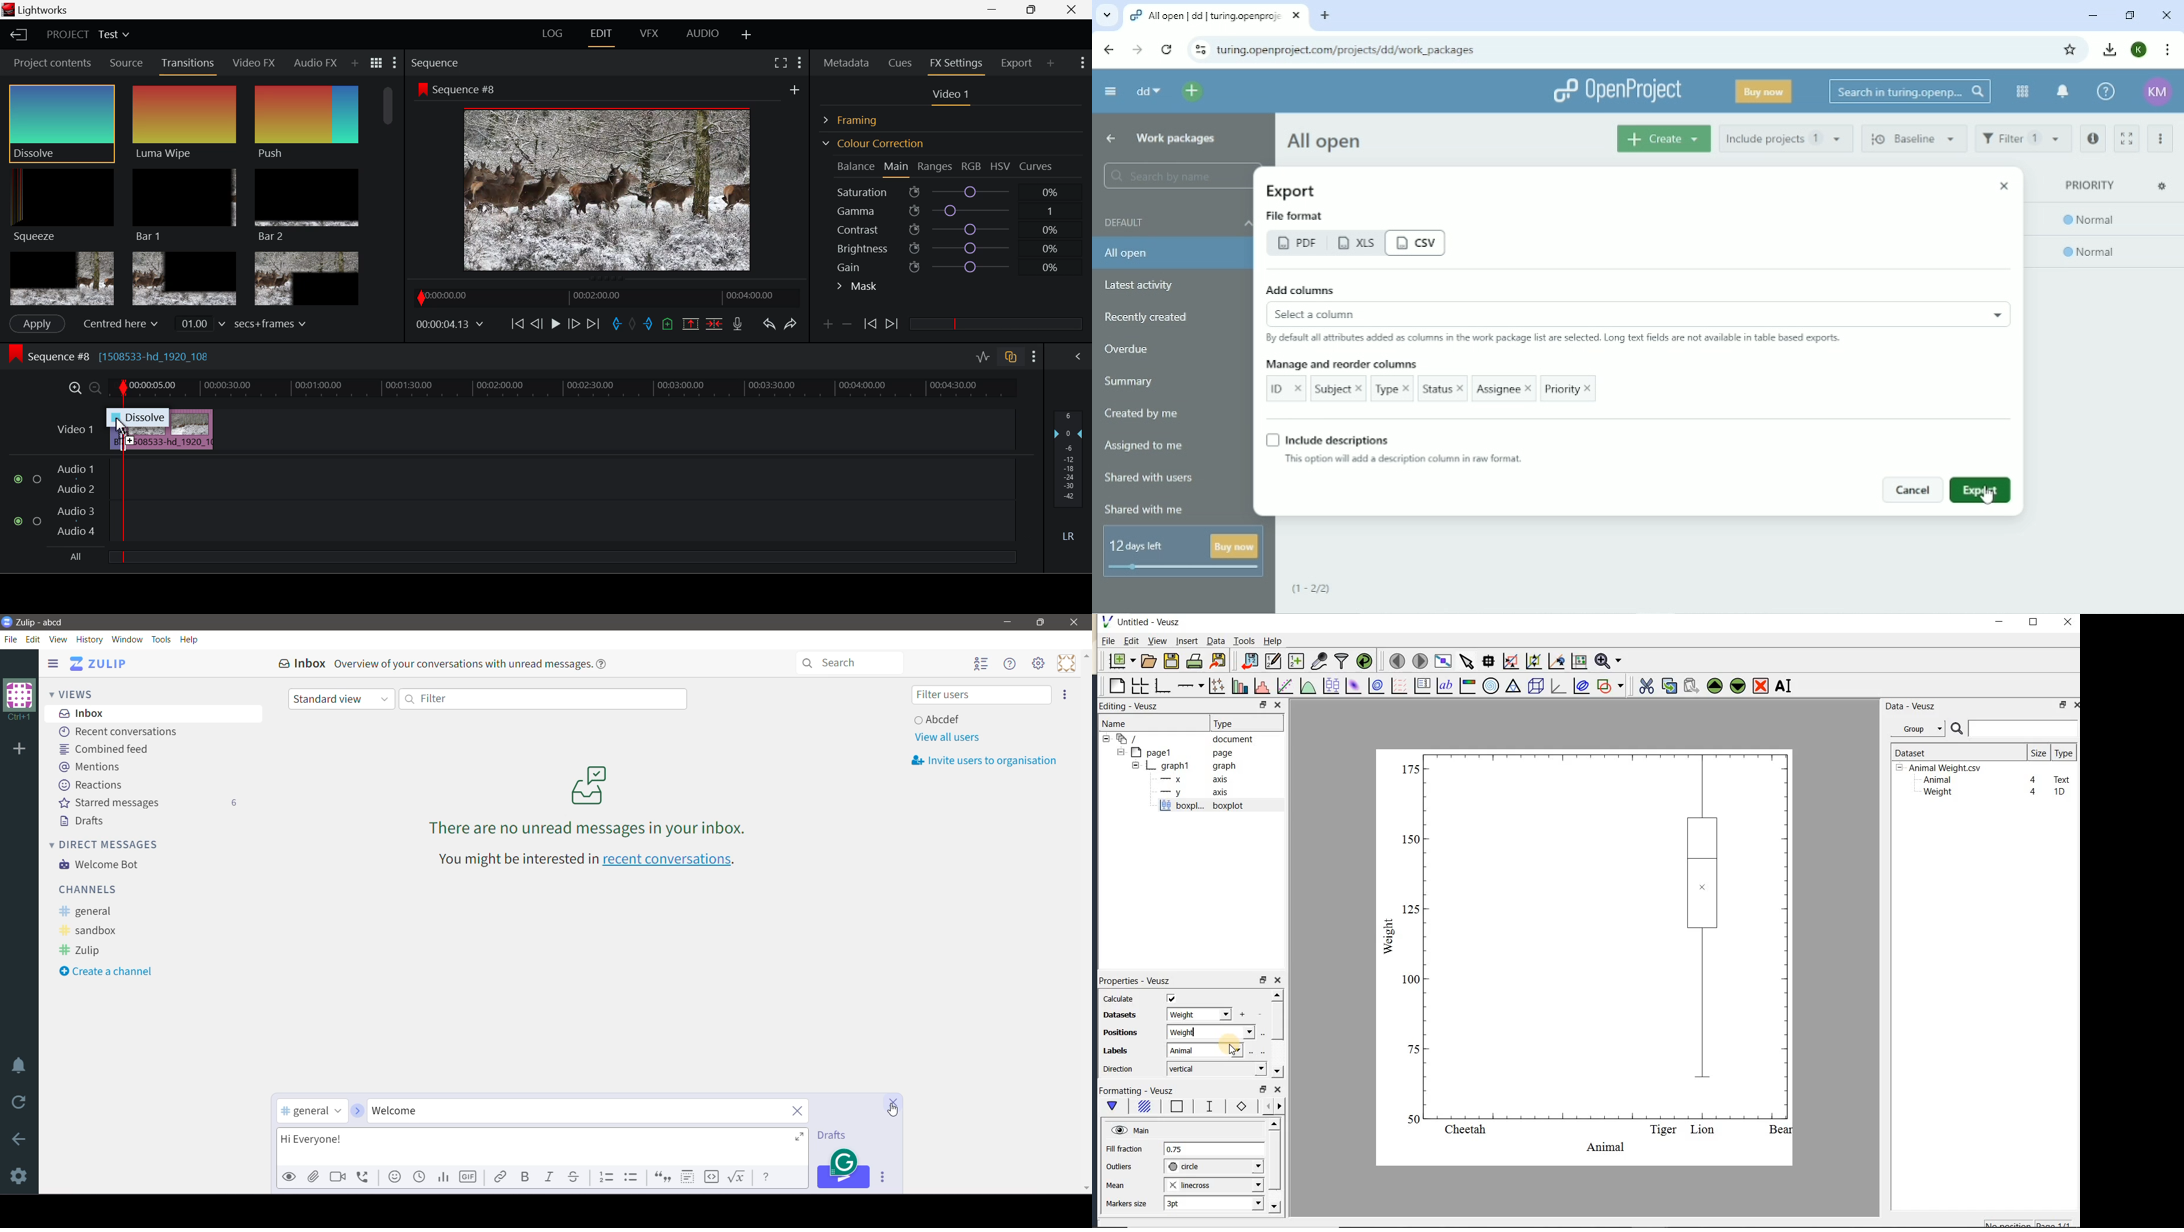 This screenshot has height=1232, width=2184. I want to click on Default, so click(1174, 221).